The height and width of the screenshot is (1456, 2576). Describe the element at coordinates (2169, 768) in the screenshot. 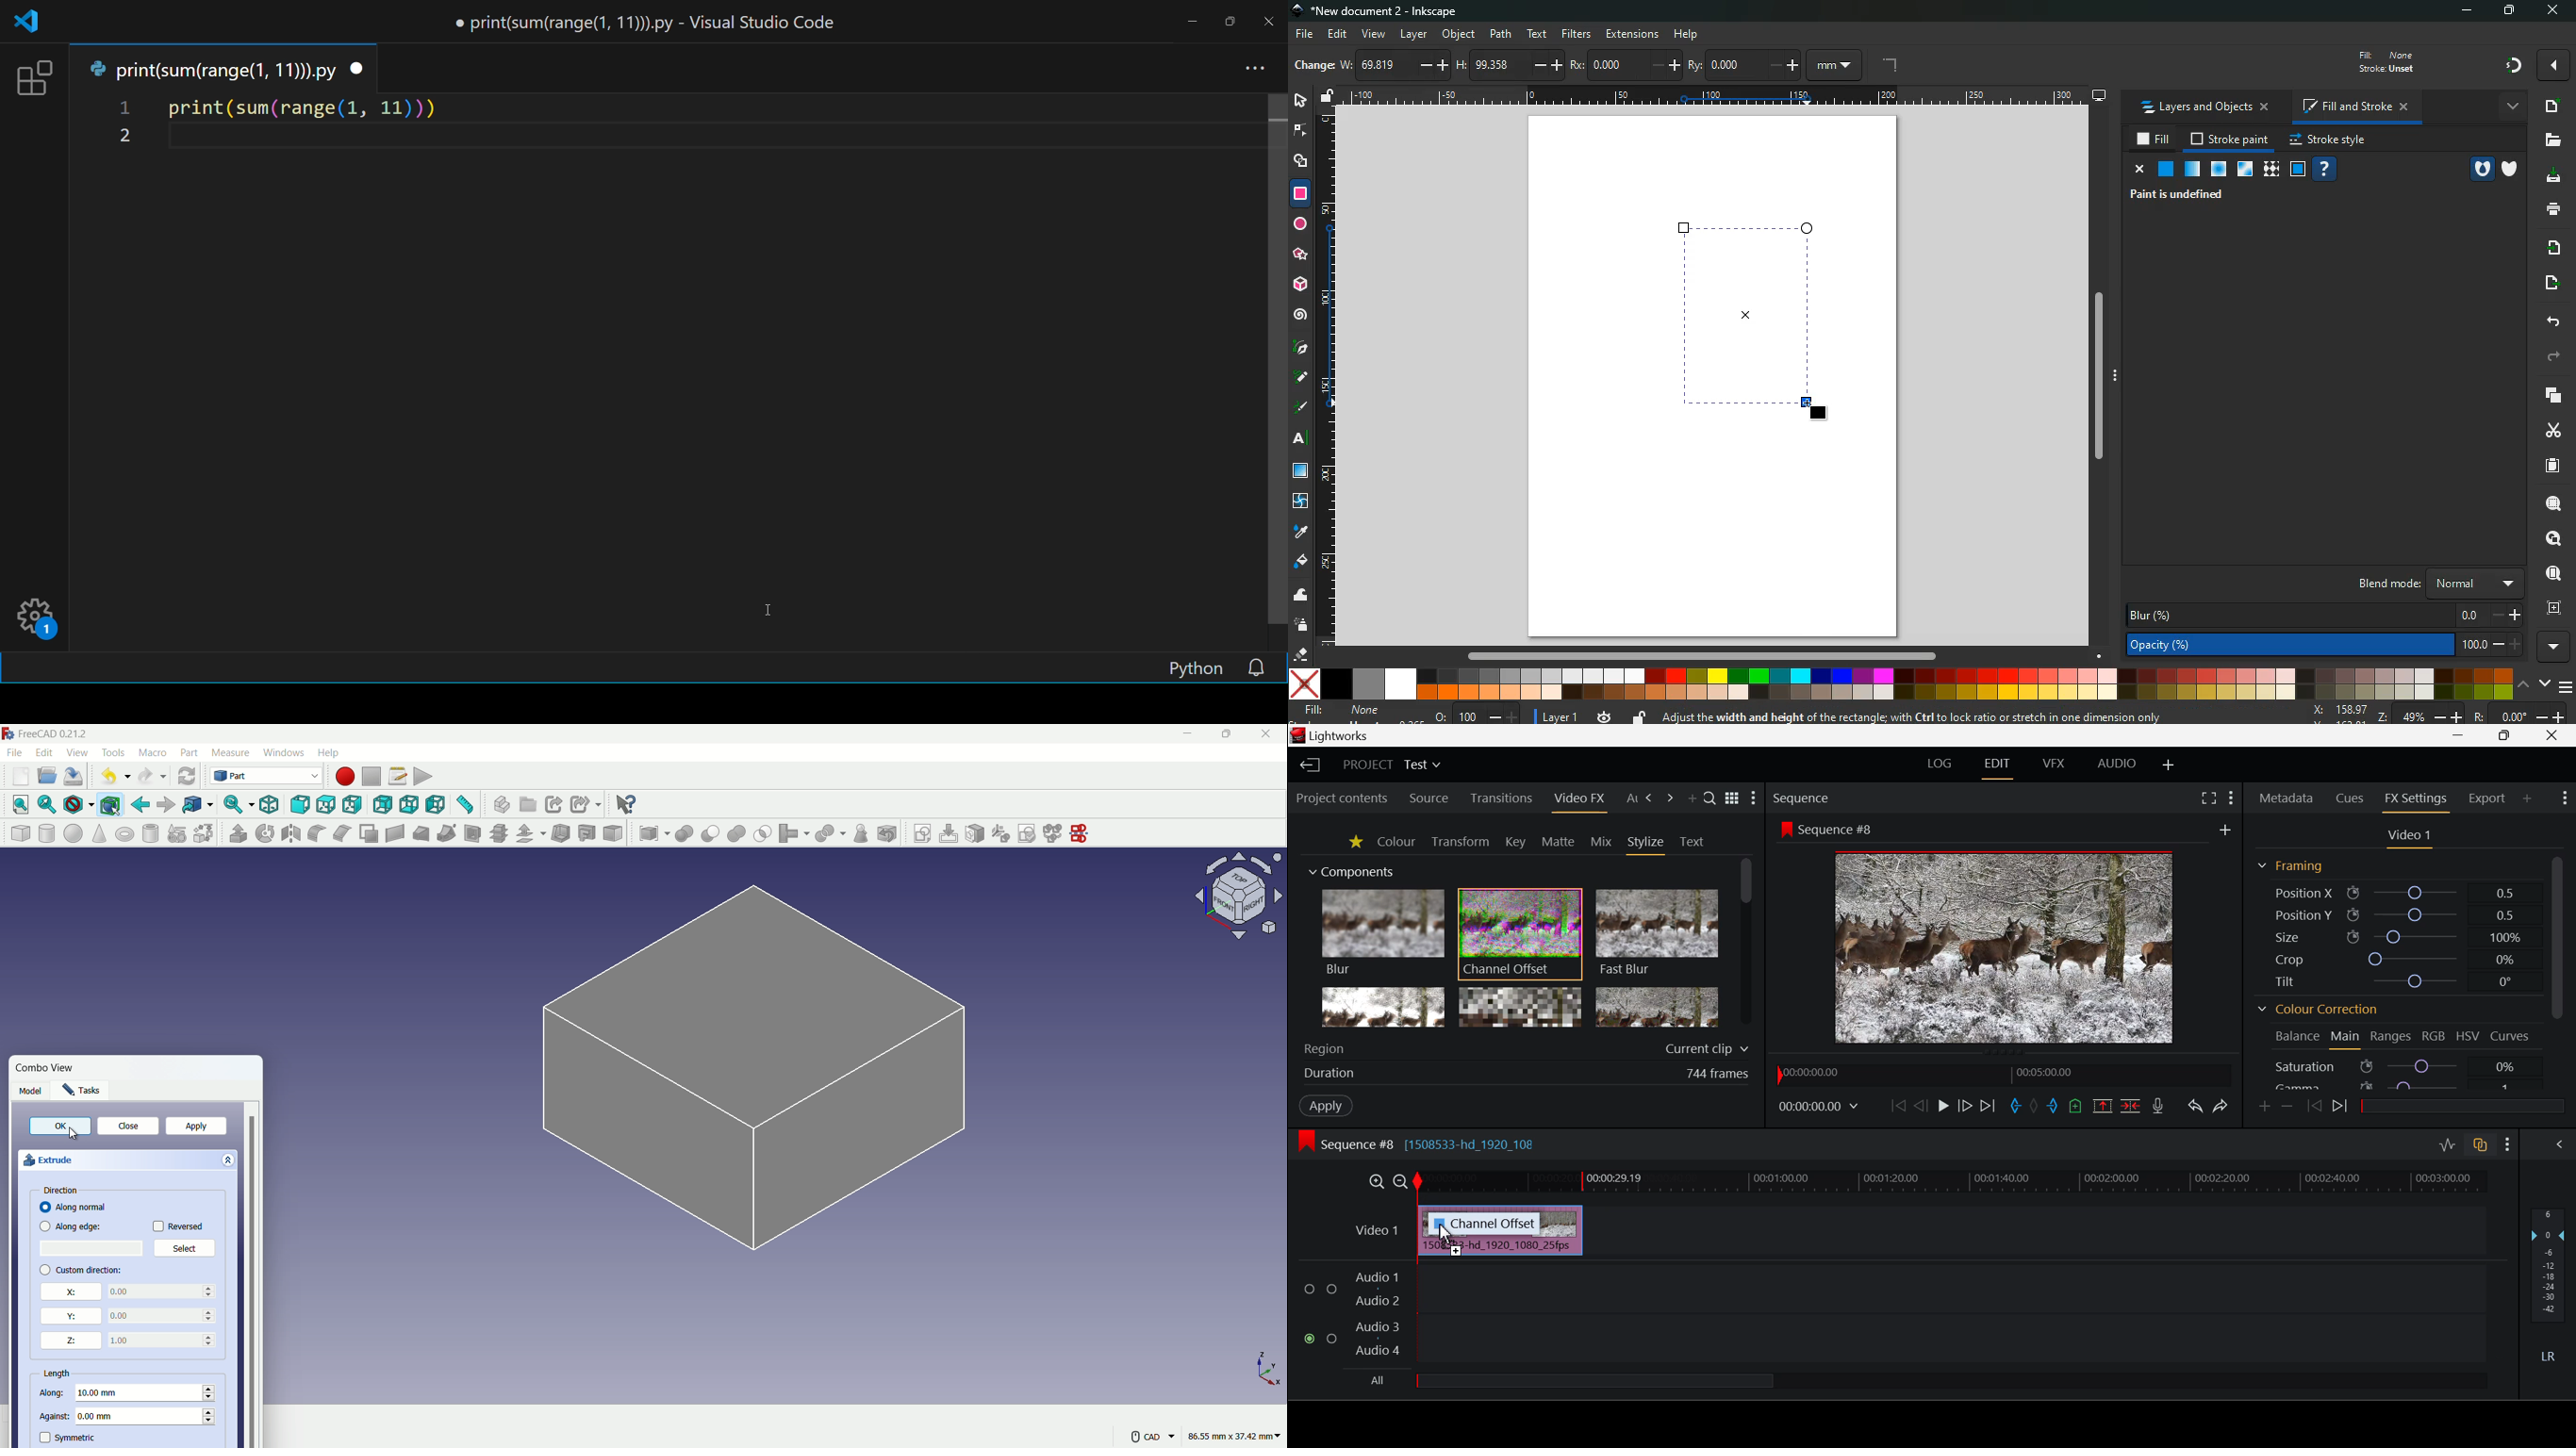

I see `Add Layout` at that location.